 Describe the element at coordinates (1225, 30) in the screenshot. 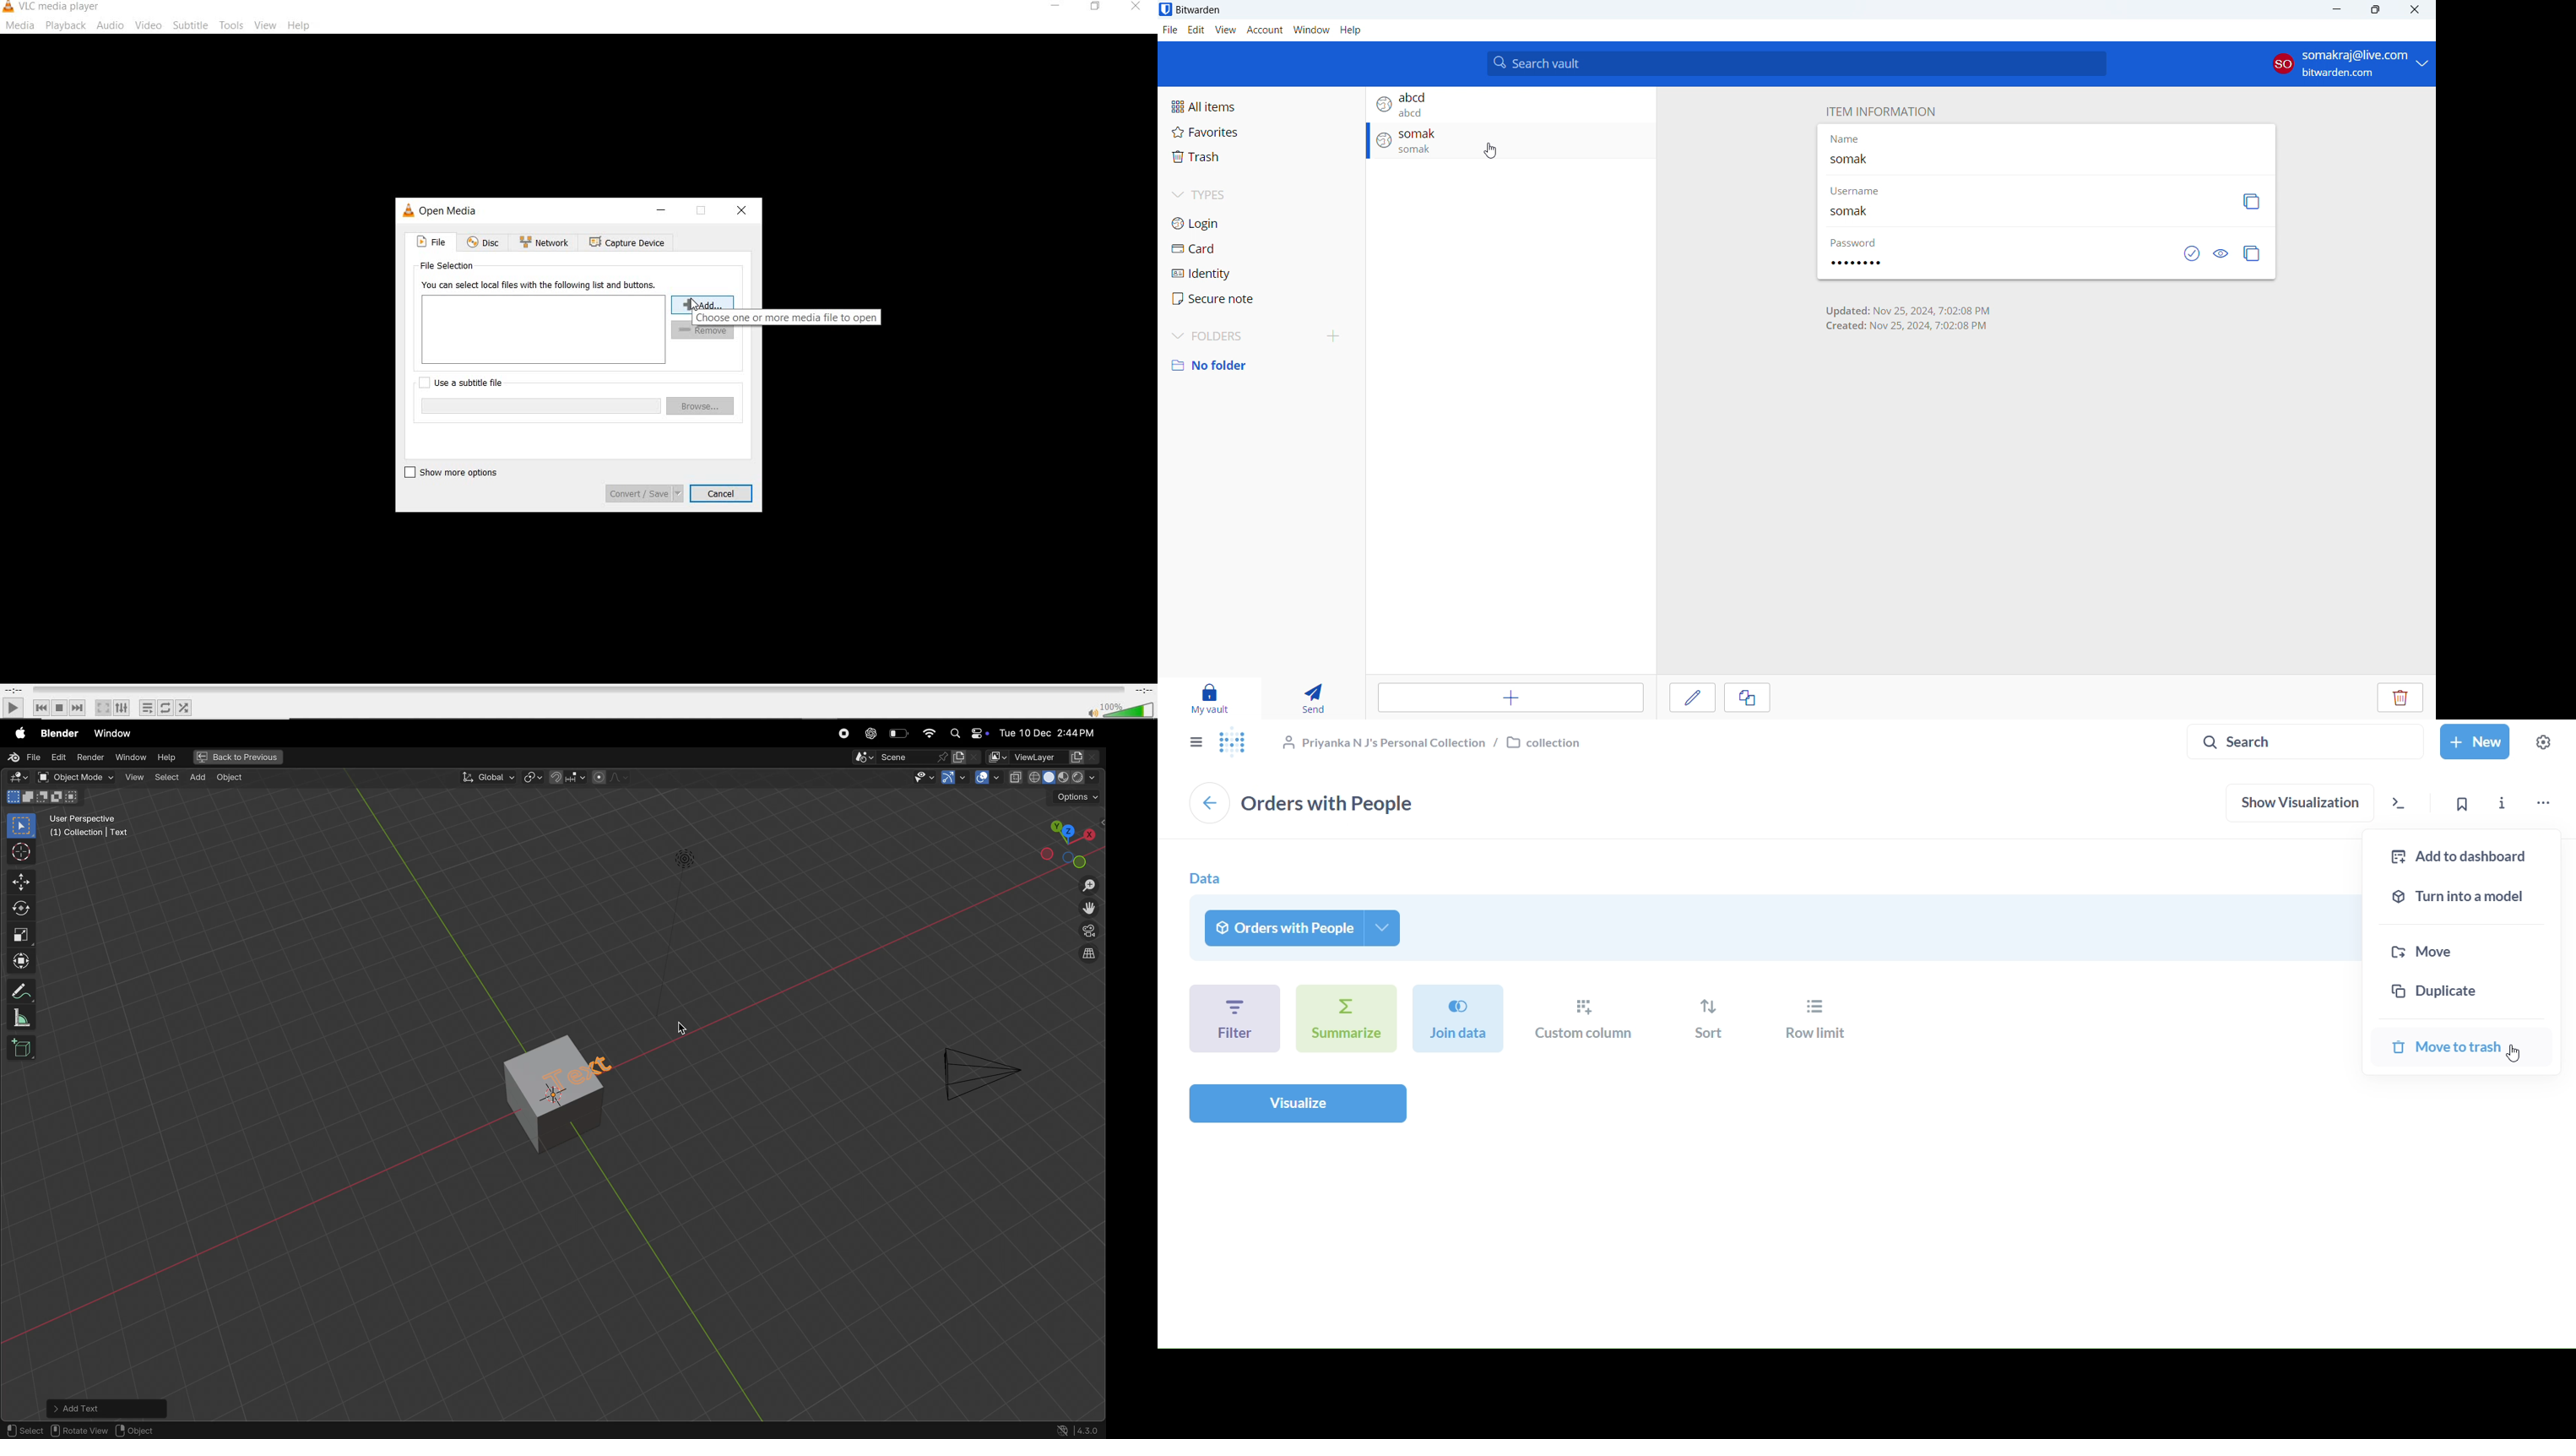

I see `view` at that location.